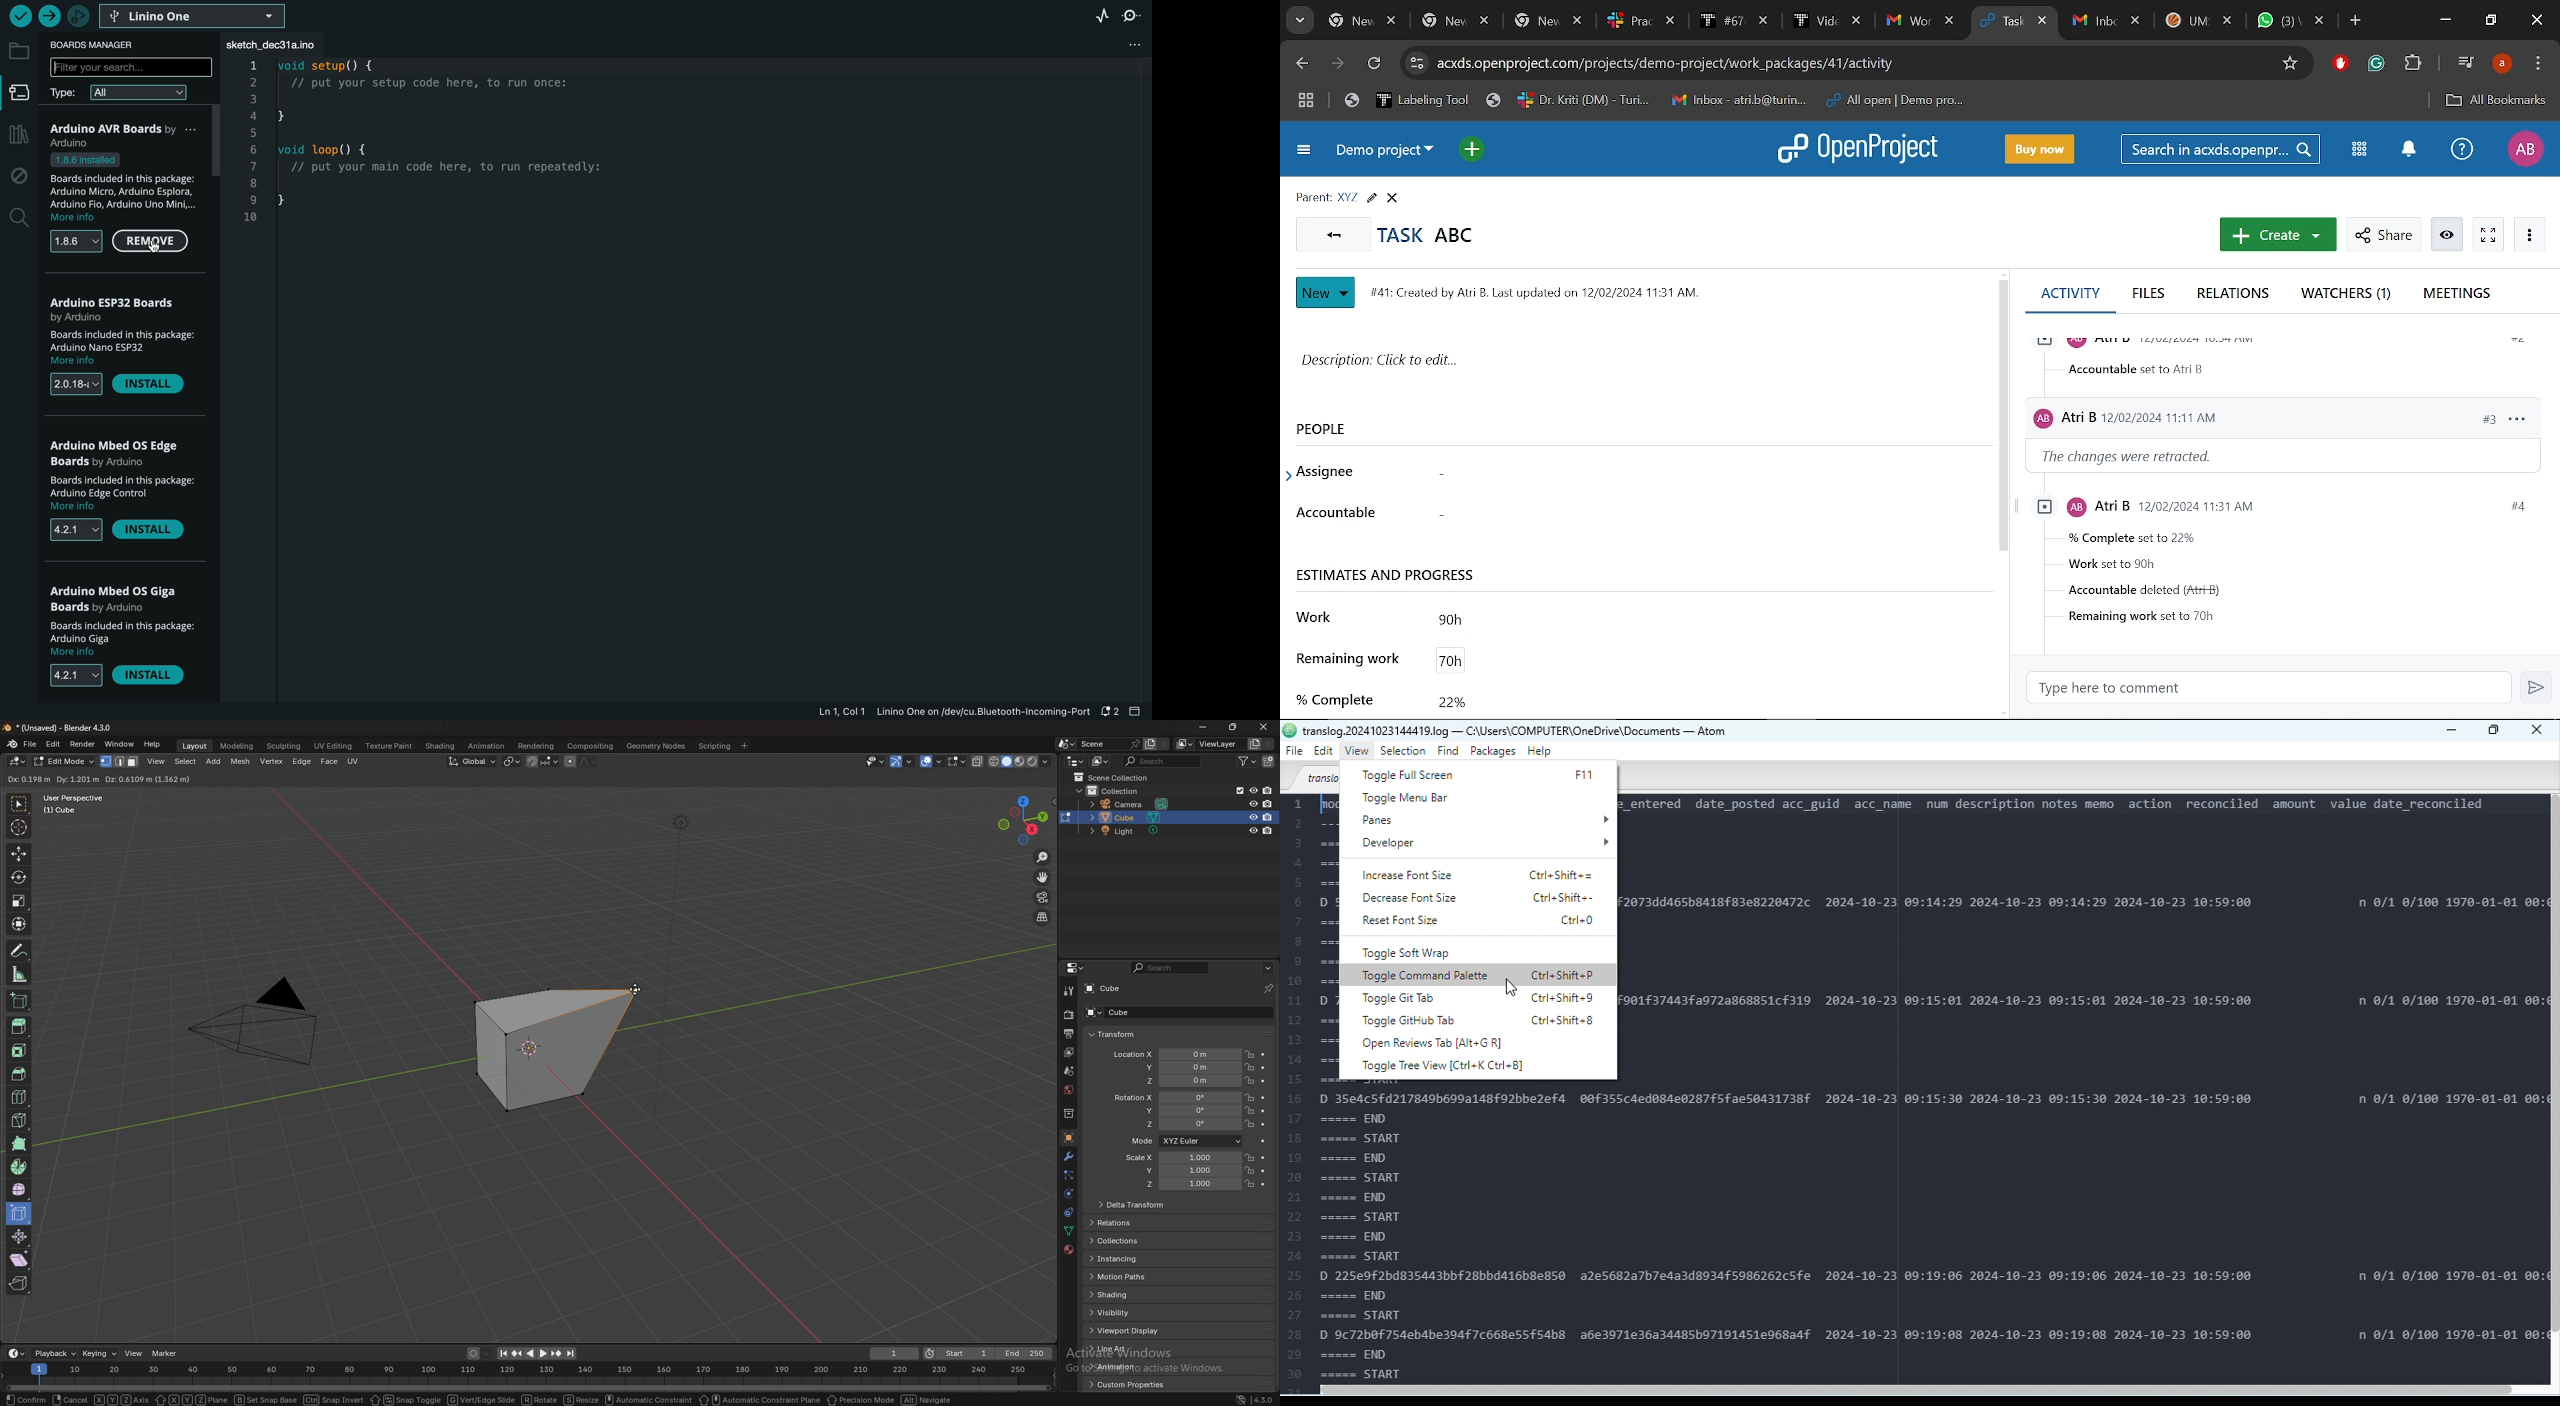 The width and height of the screenshot is (2576, 1428). Describe the element at coordinates (1114, 1034) in the screenshot. I see `transform` at that location.